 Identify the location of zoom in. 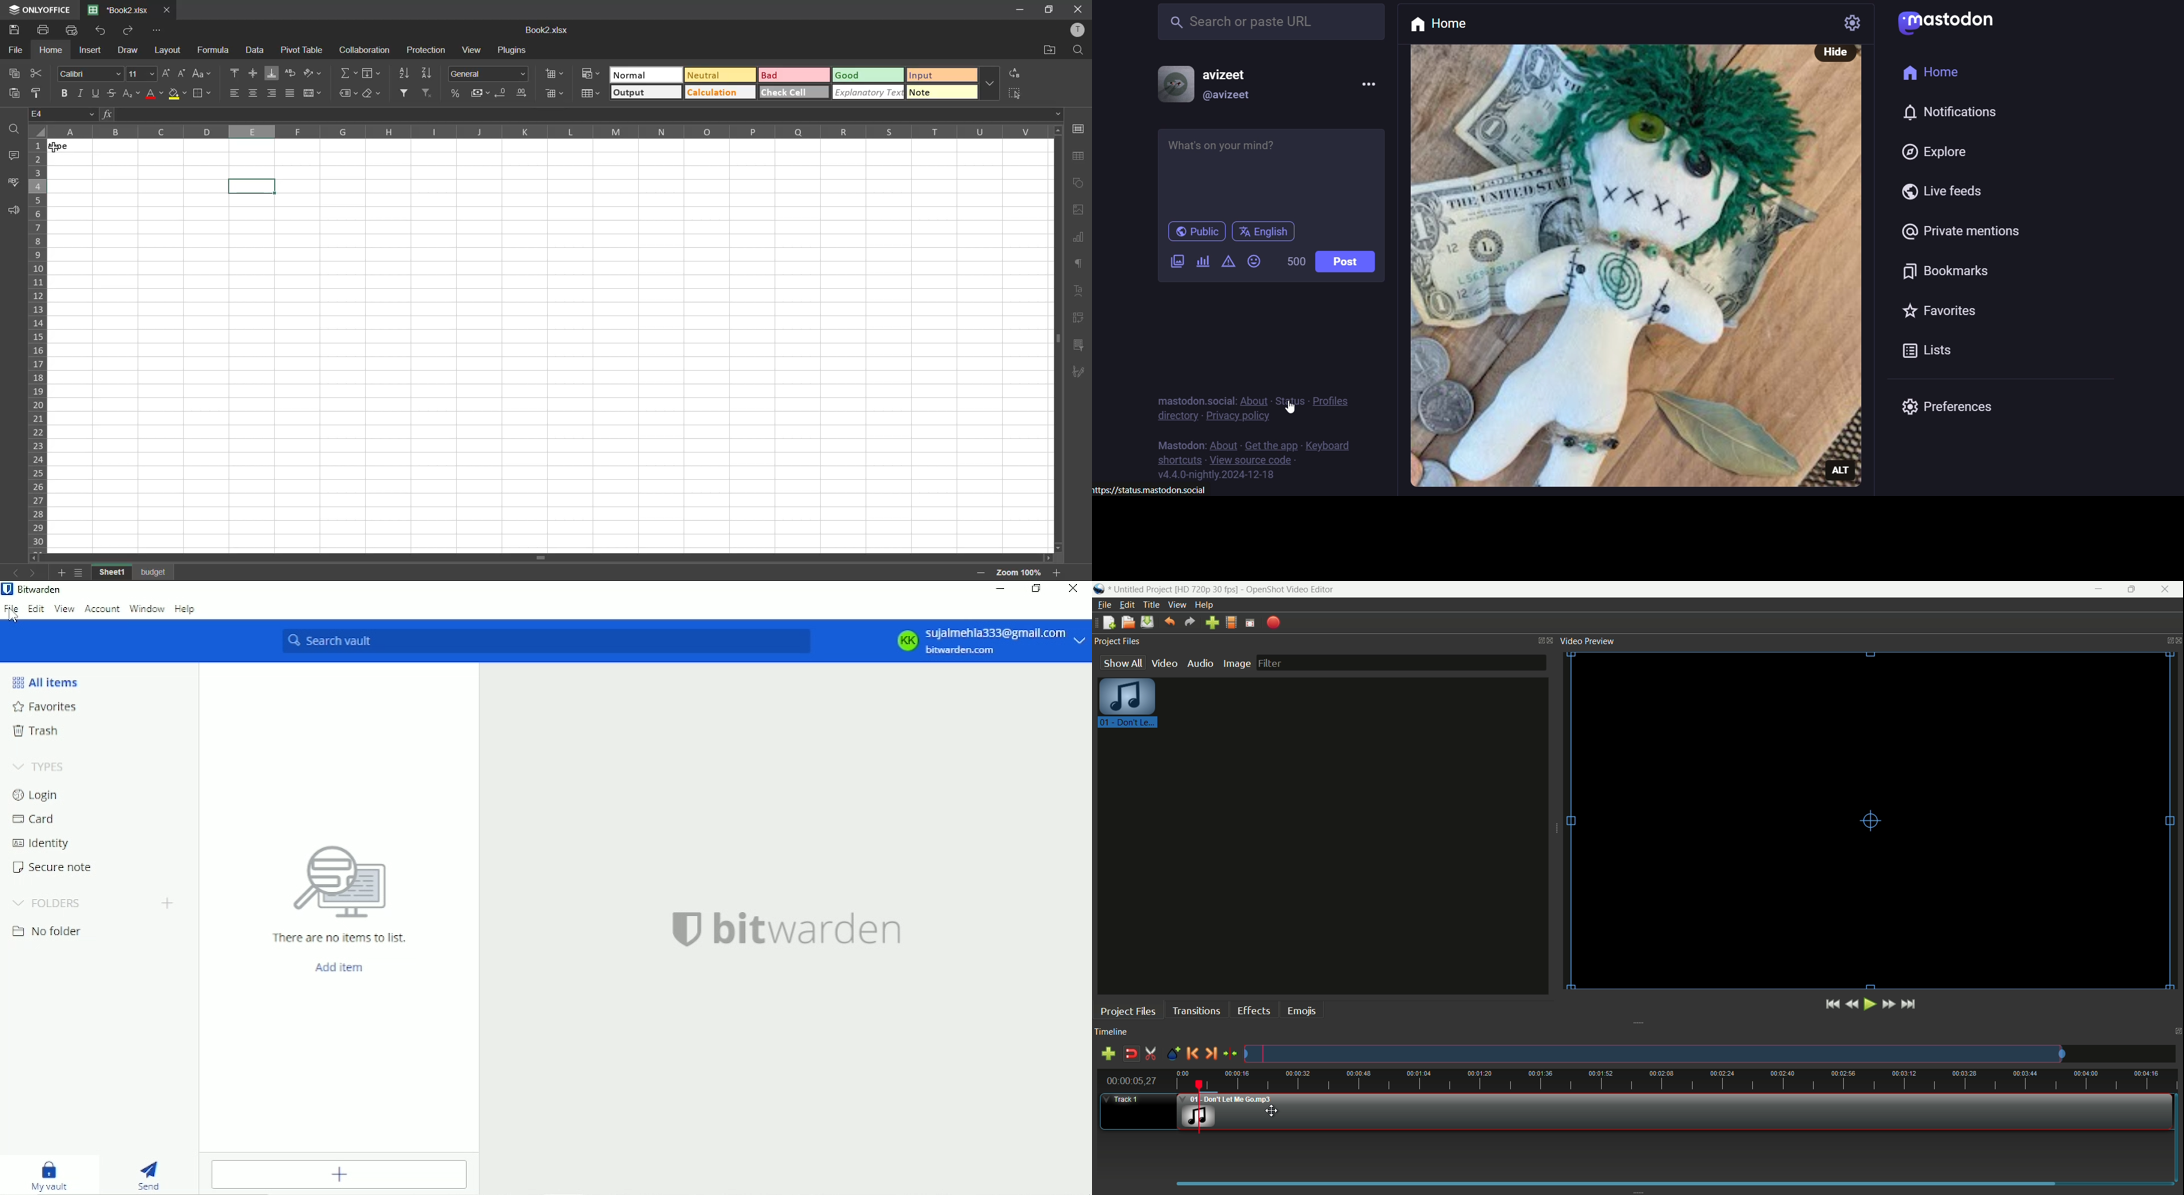
(1058, 573).